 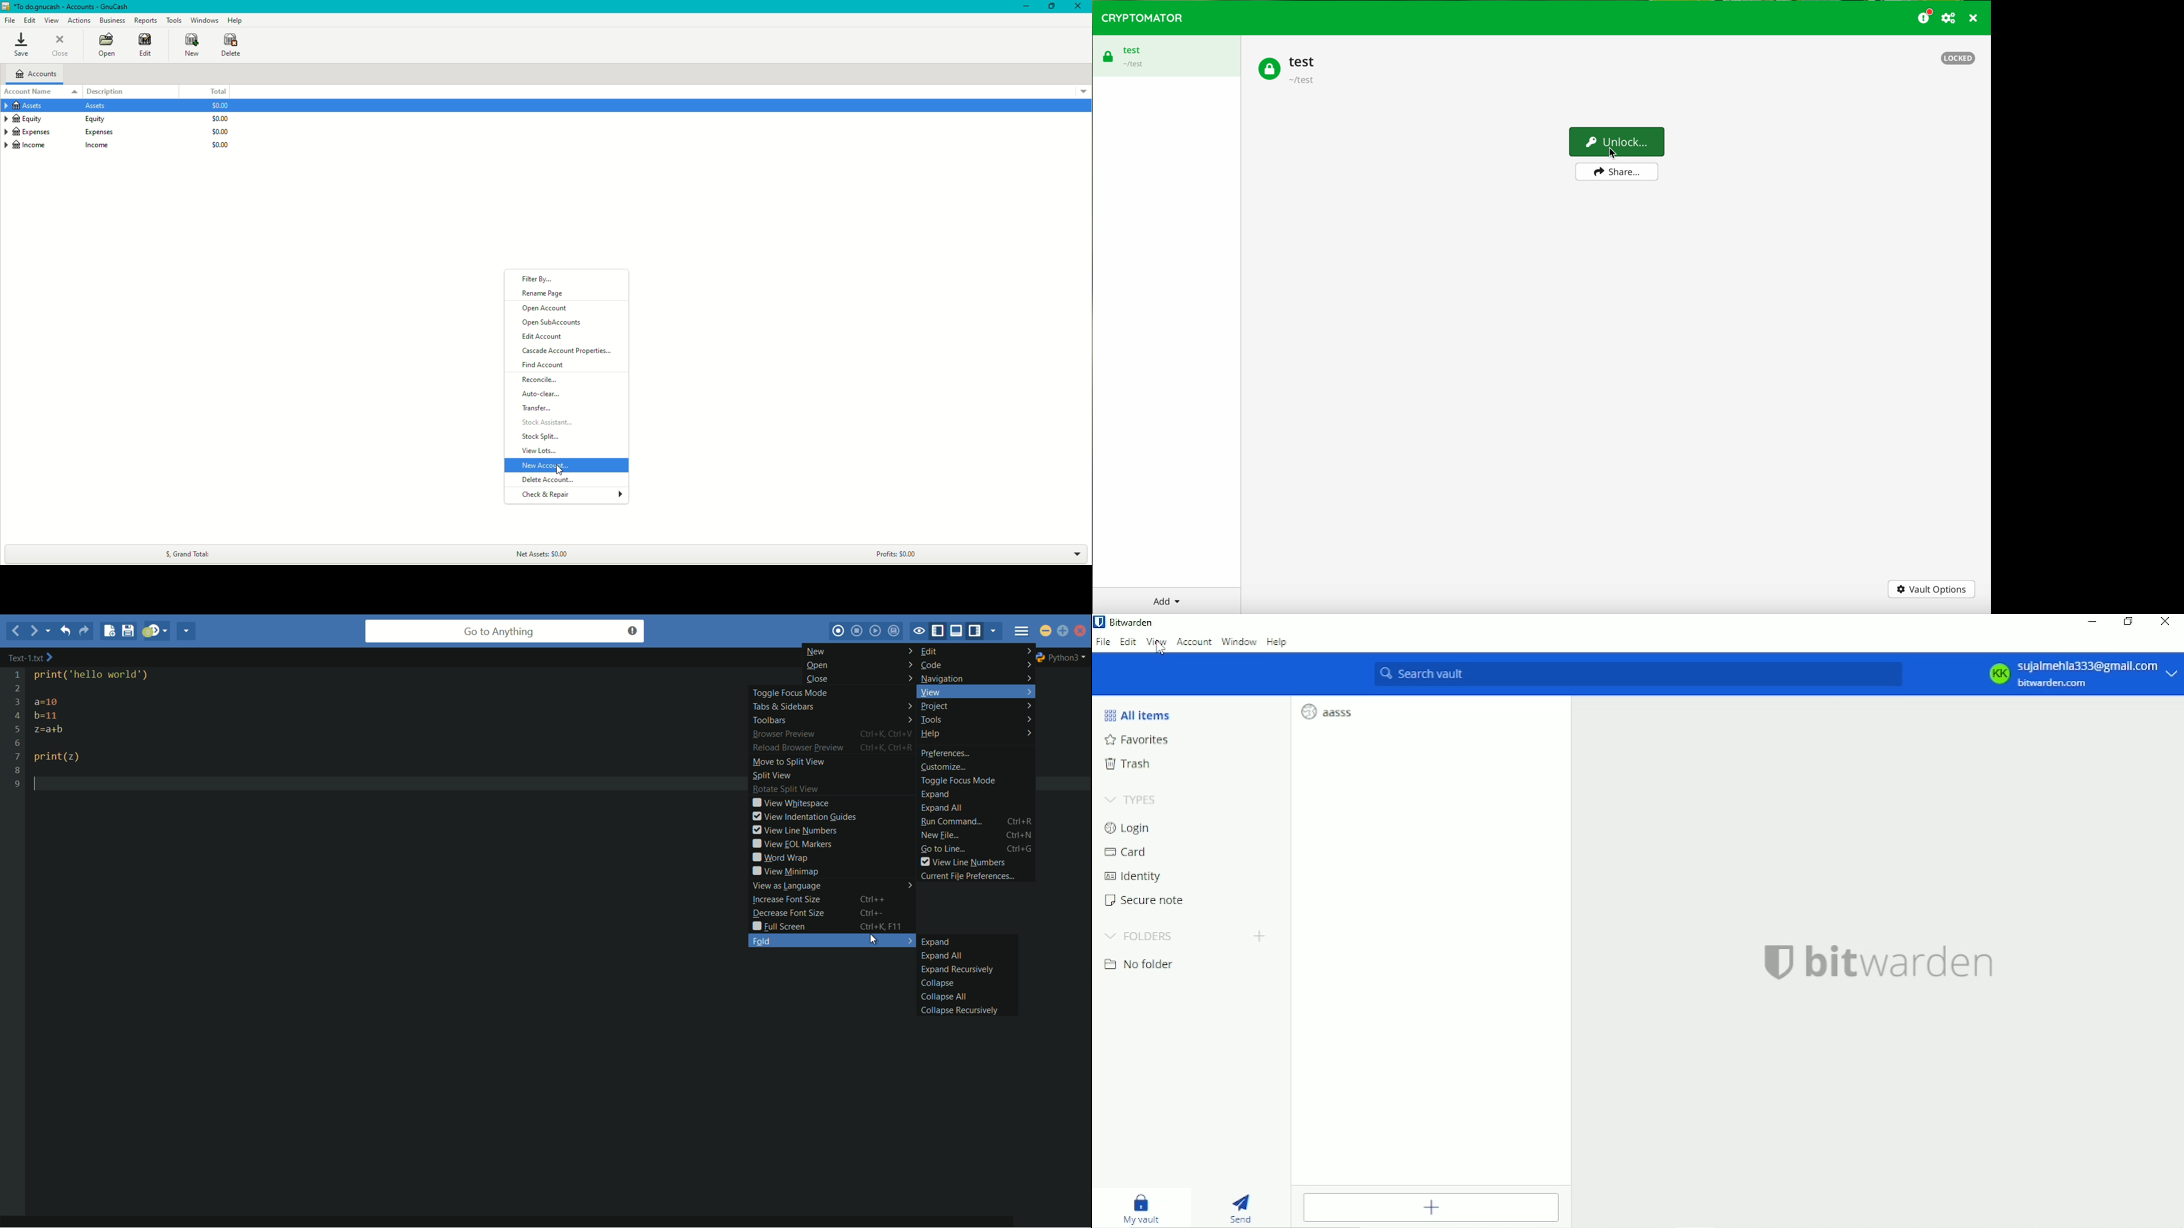 I want to click on go to anything, so click(x=504, y=632).